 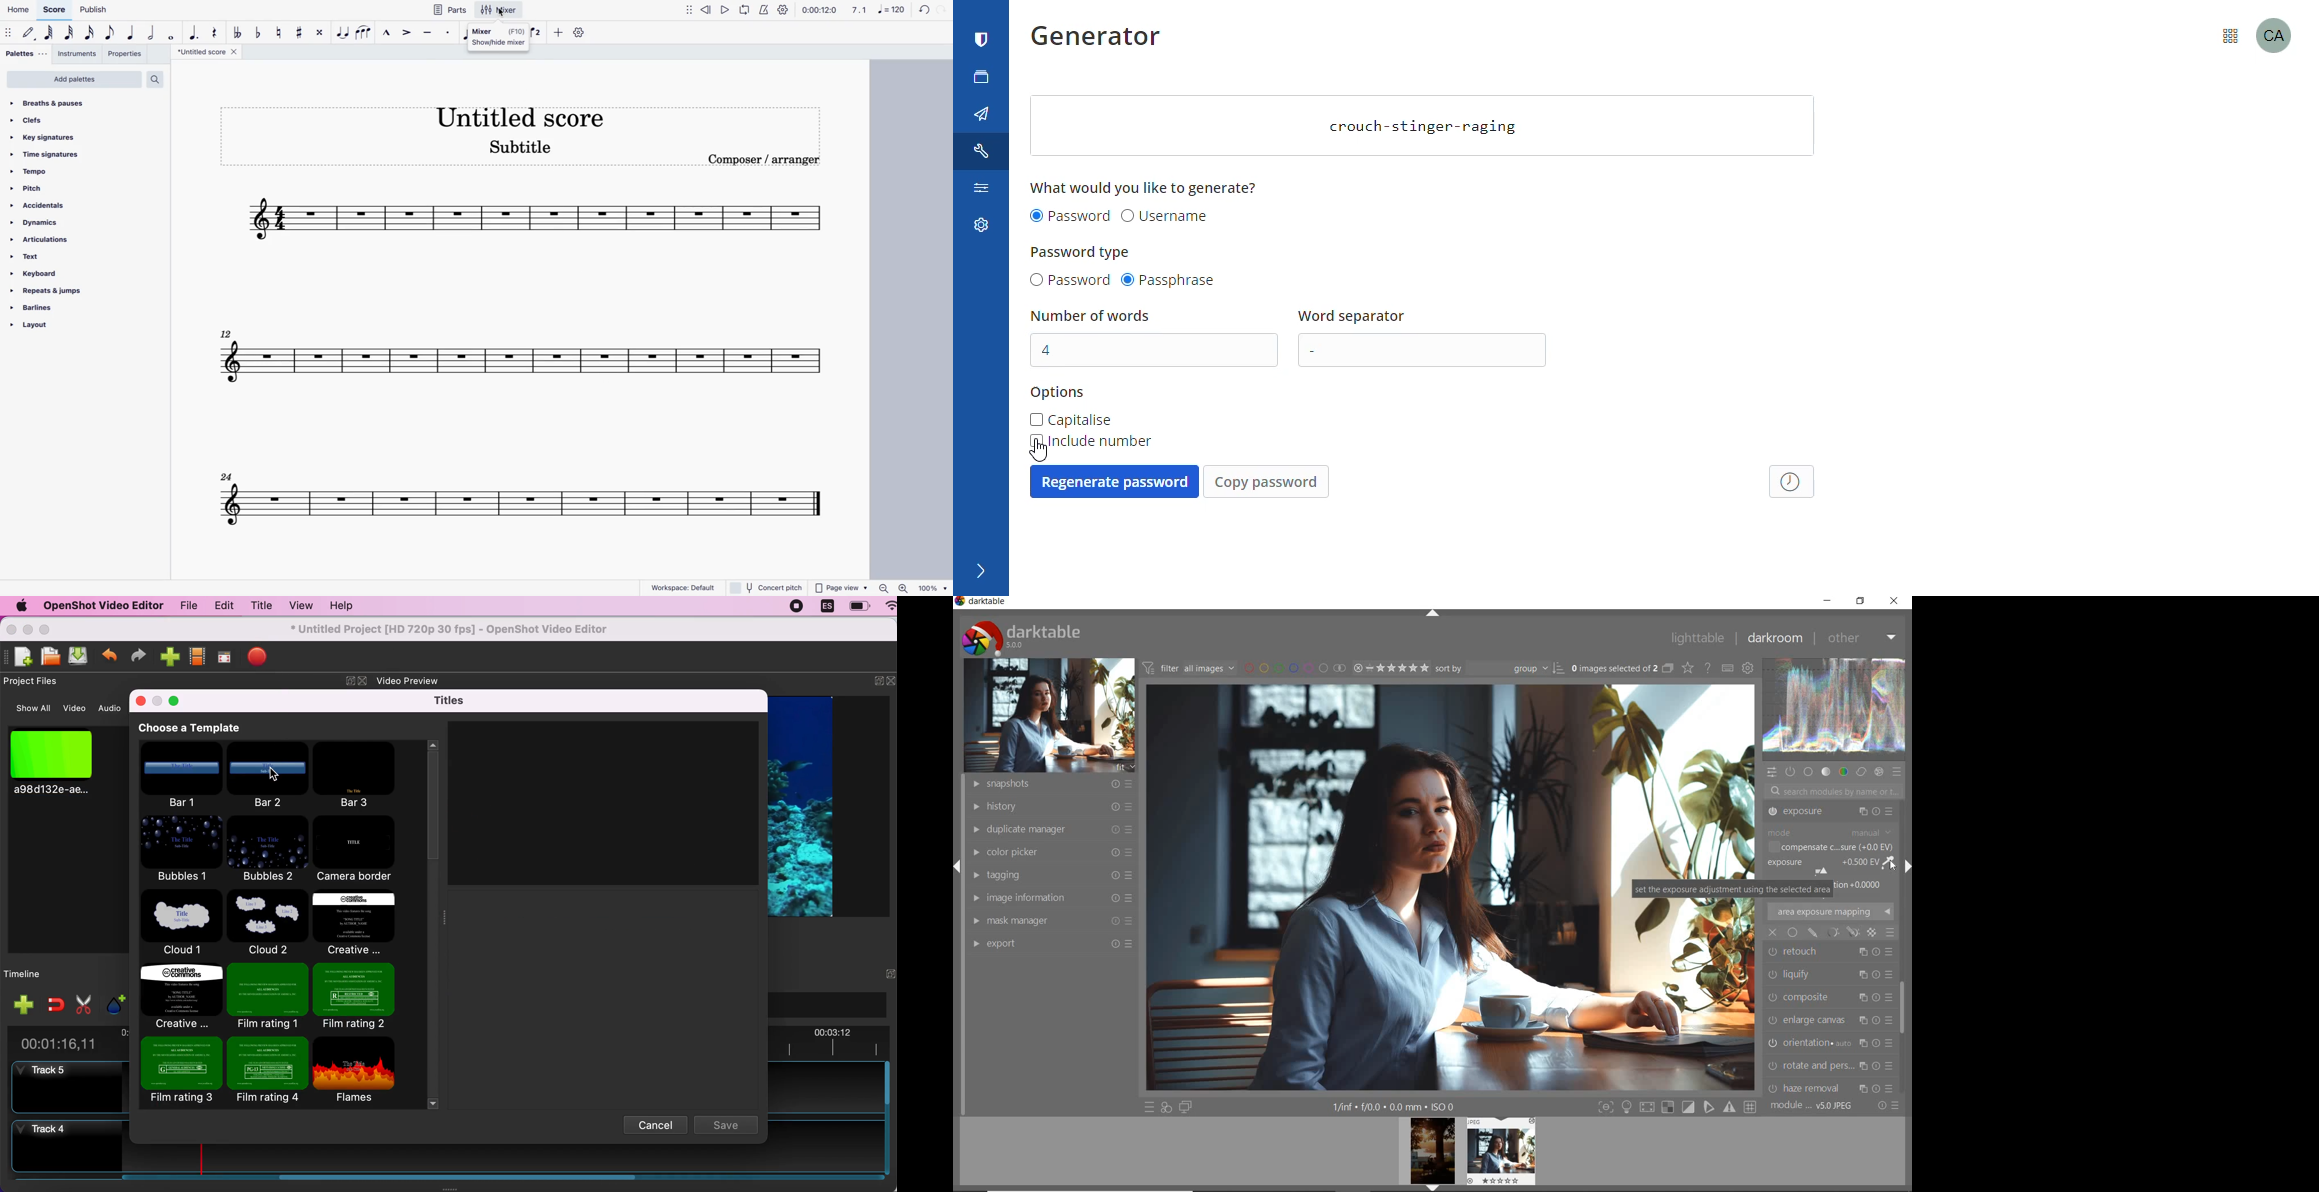 What do you see at coordinates (1612, 669) in the screenshot?
I see `SELECTED IMAGES` at bounding box center [1612, 669].